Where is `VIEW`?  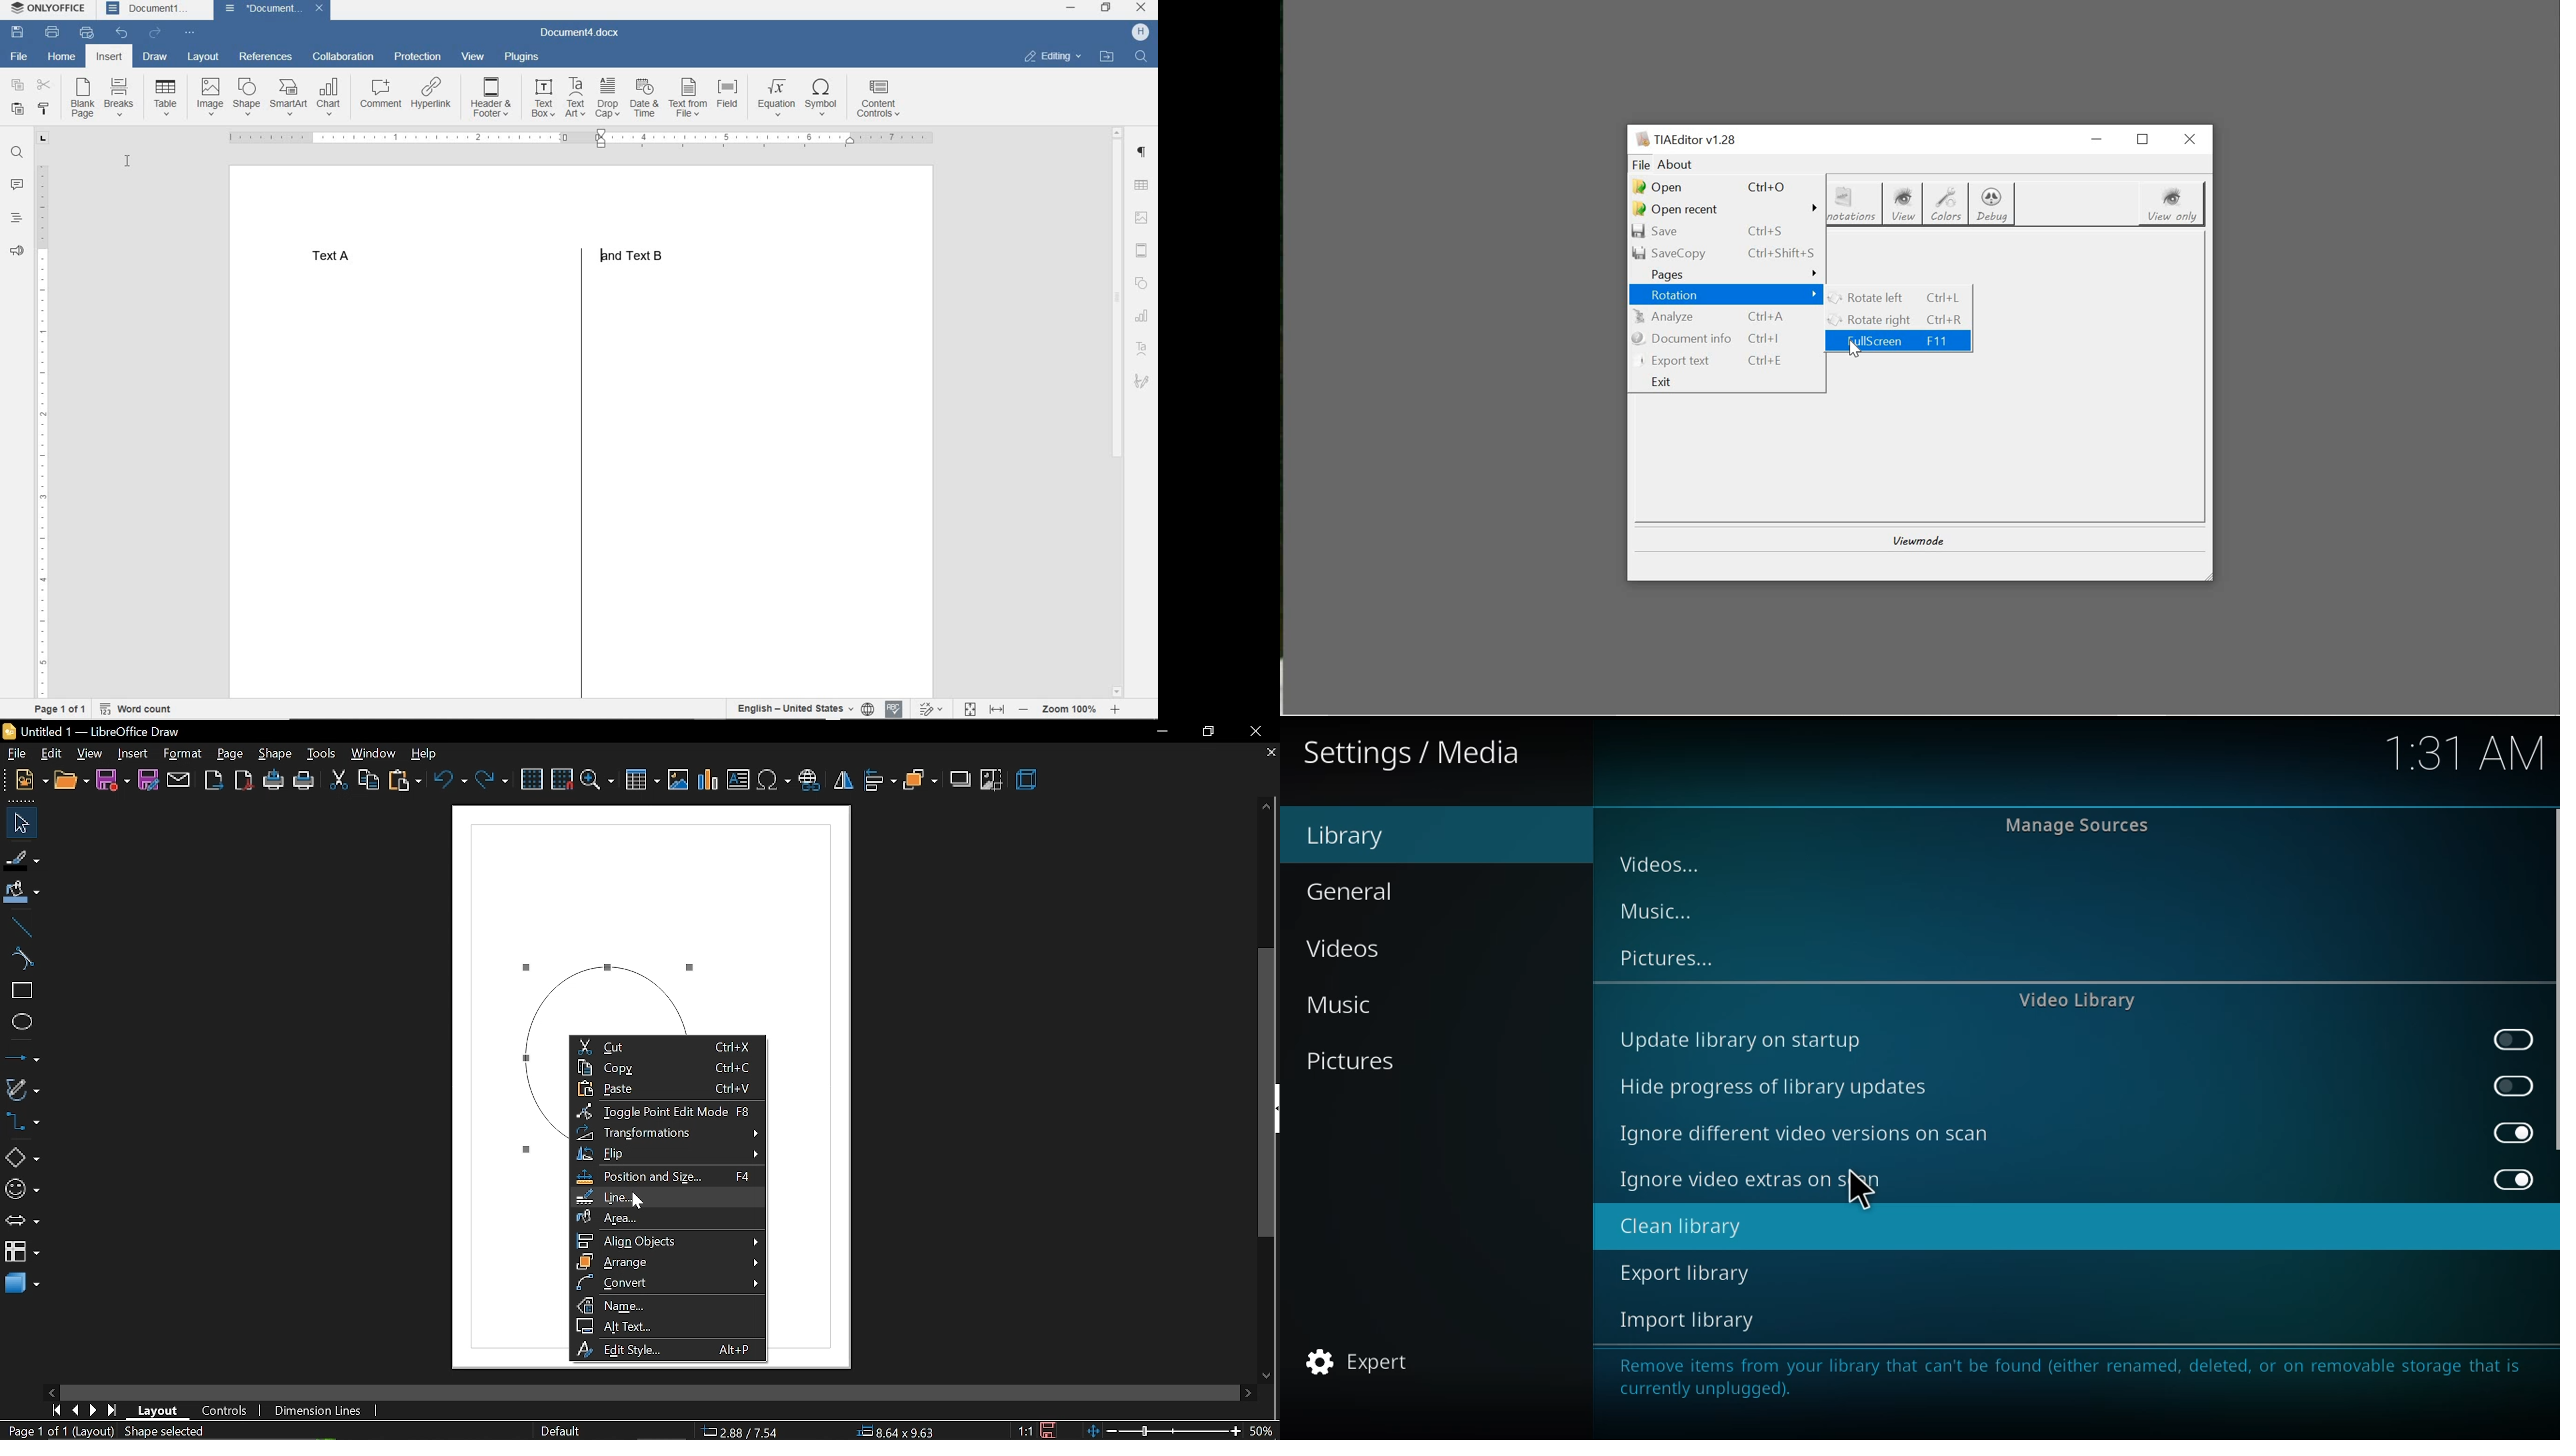 VIEW is located at coordinates (474, 57).